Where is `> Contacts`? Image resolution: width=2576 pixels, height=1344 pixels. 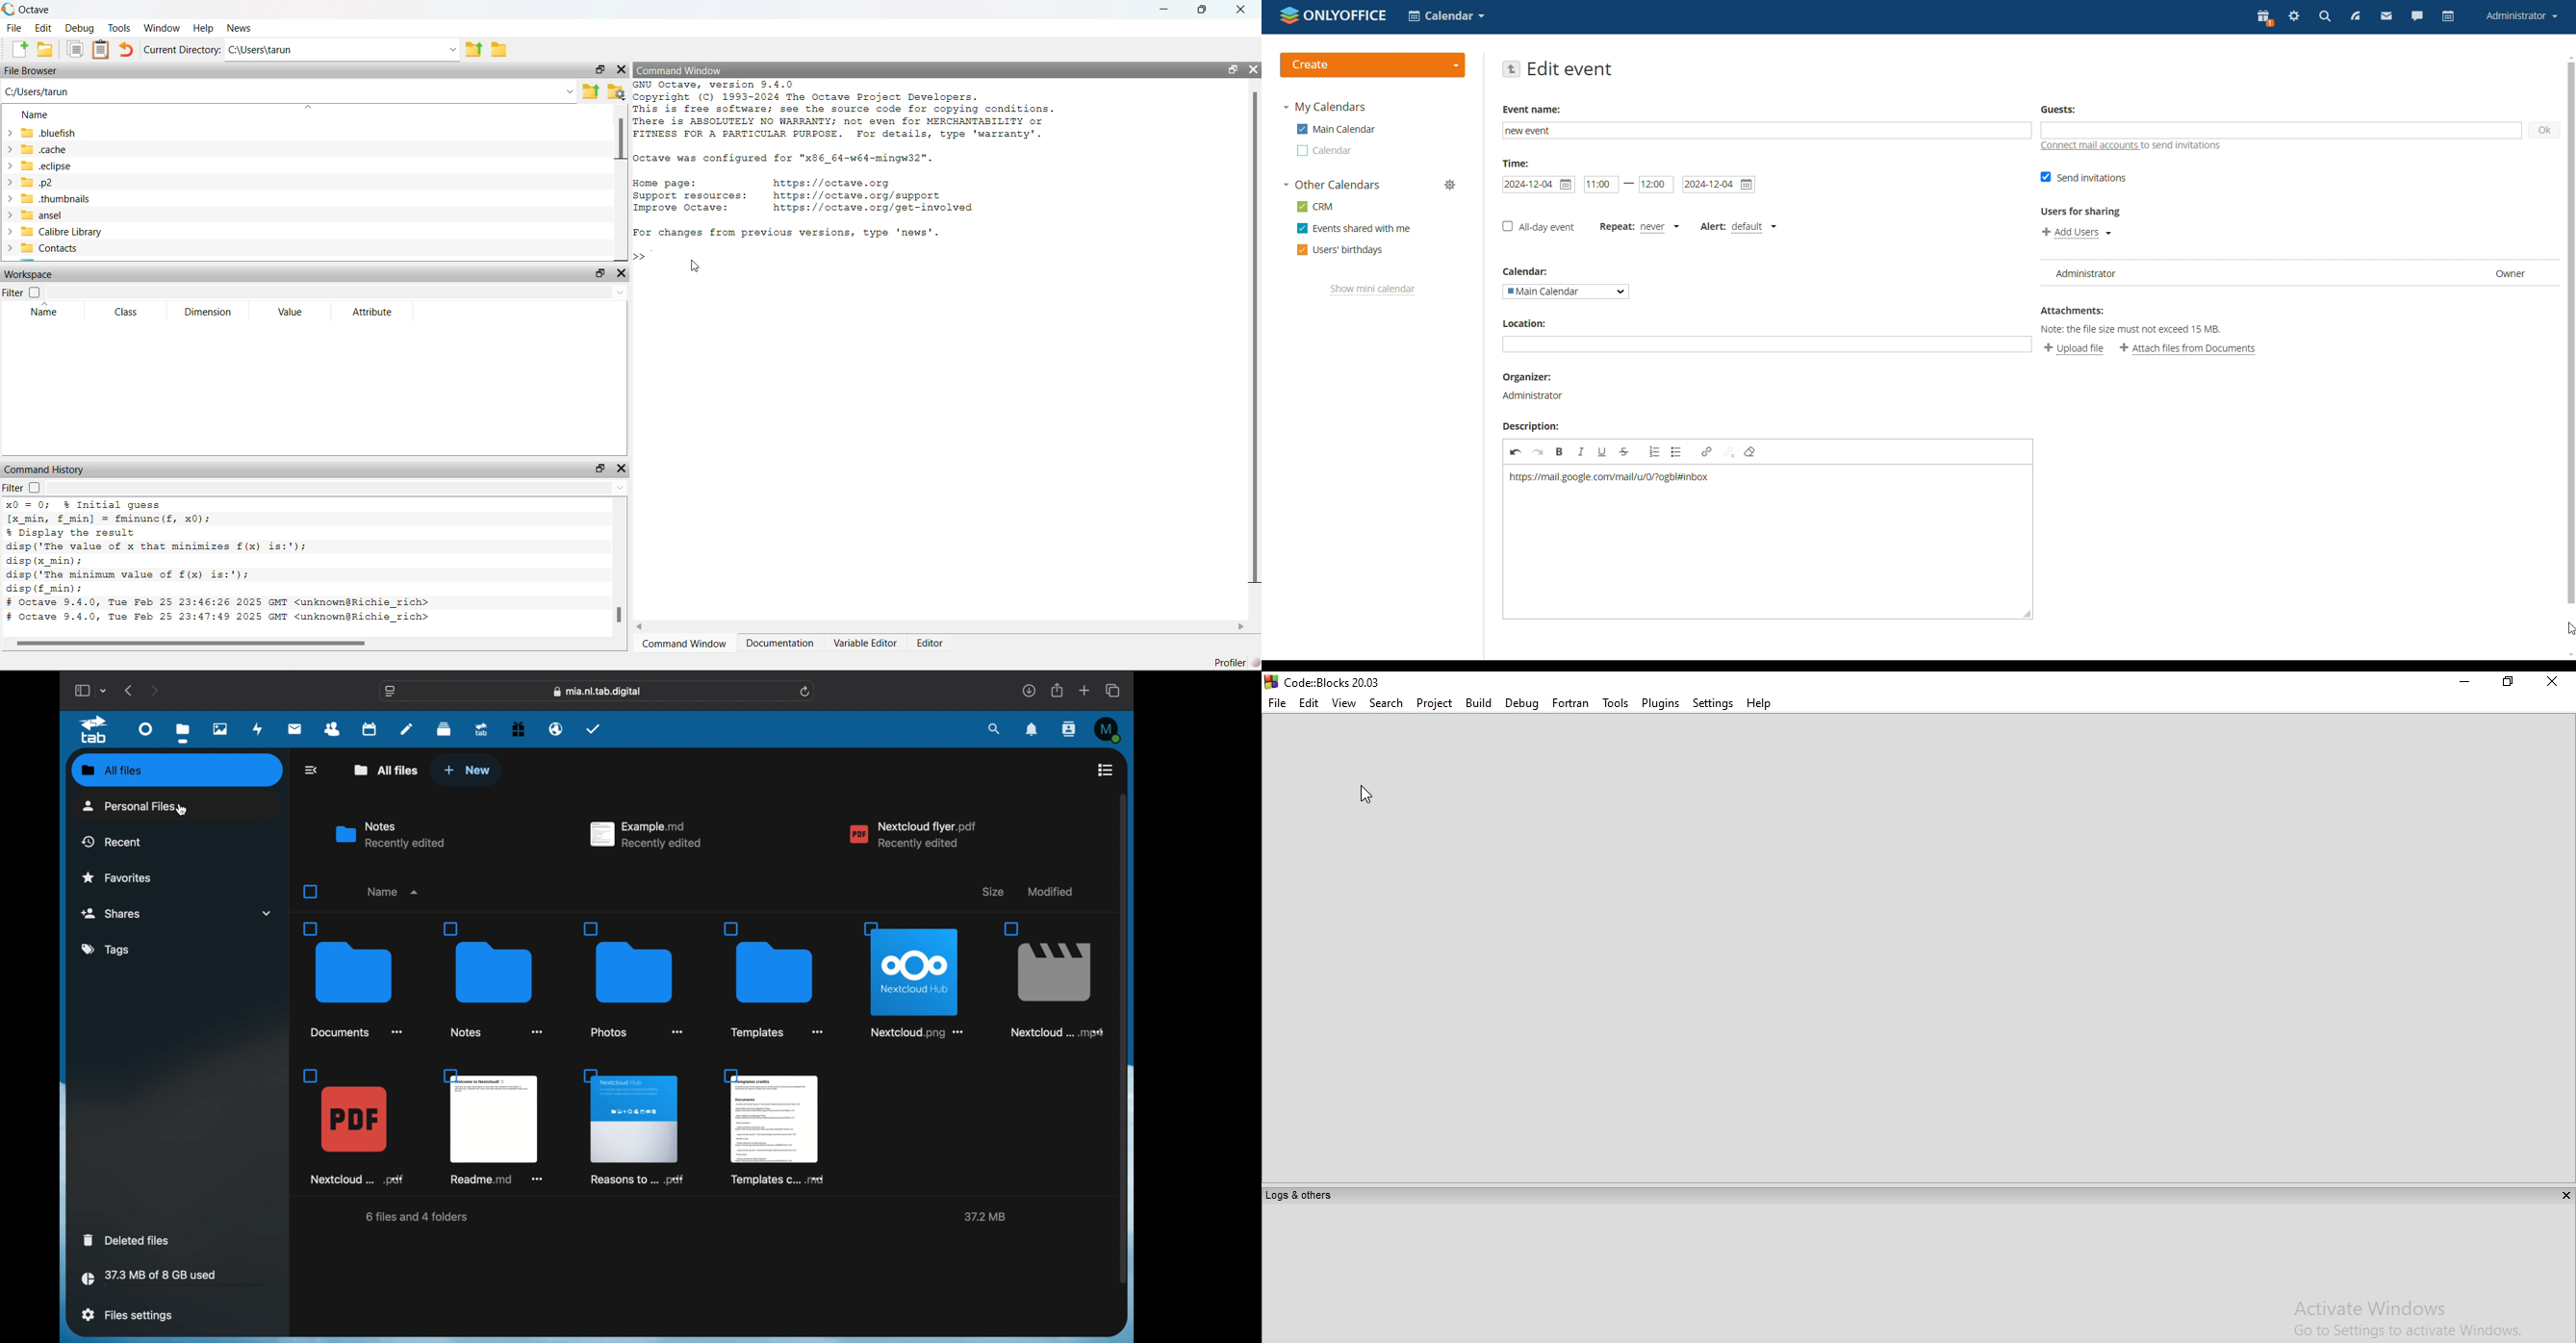
> Contacts is located at coordinates (46, 248).